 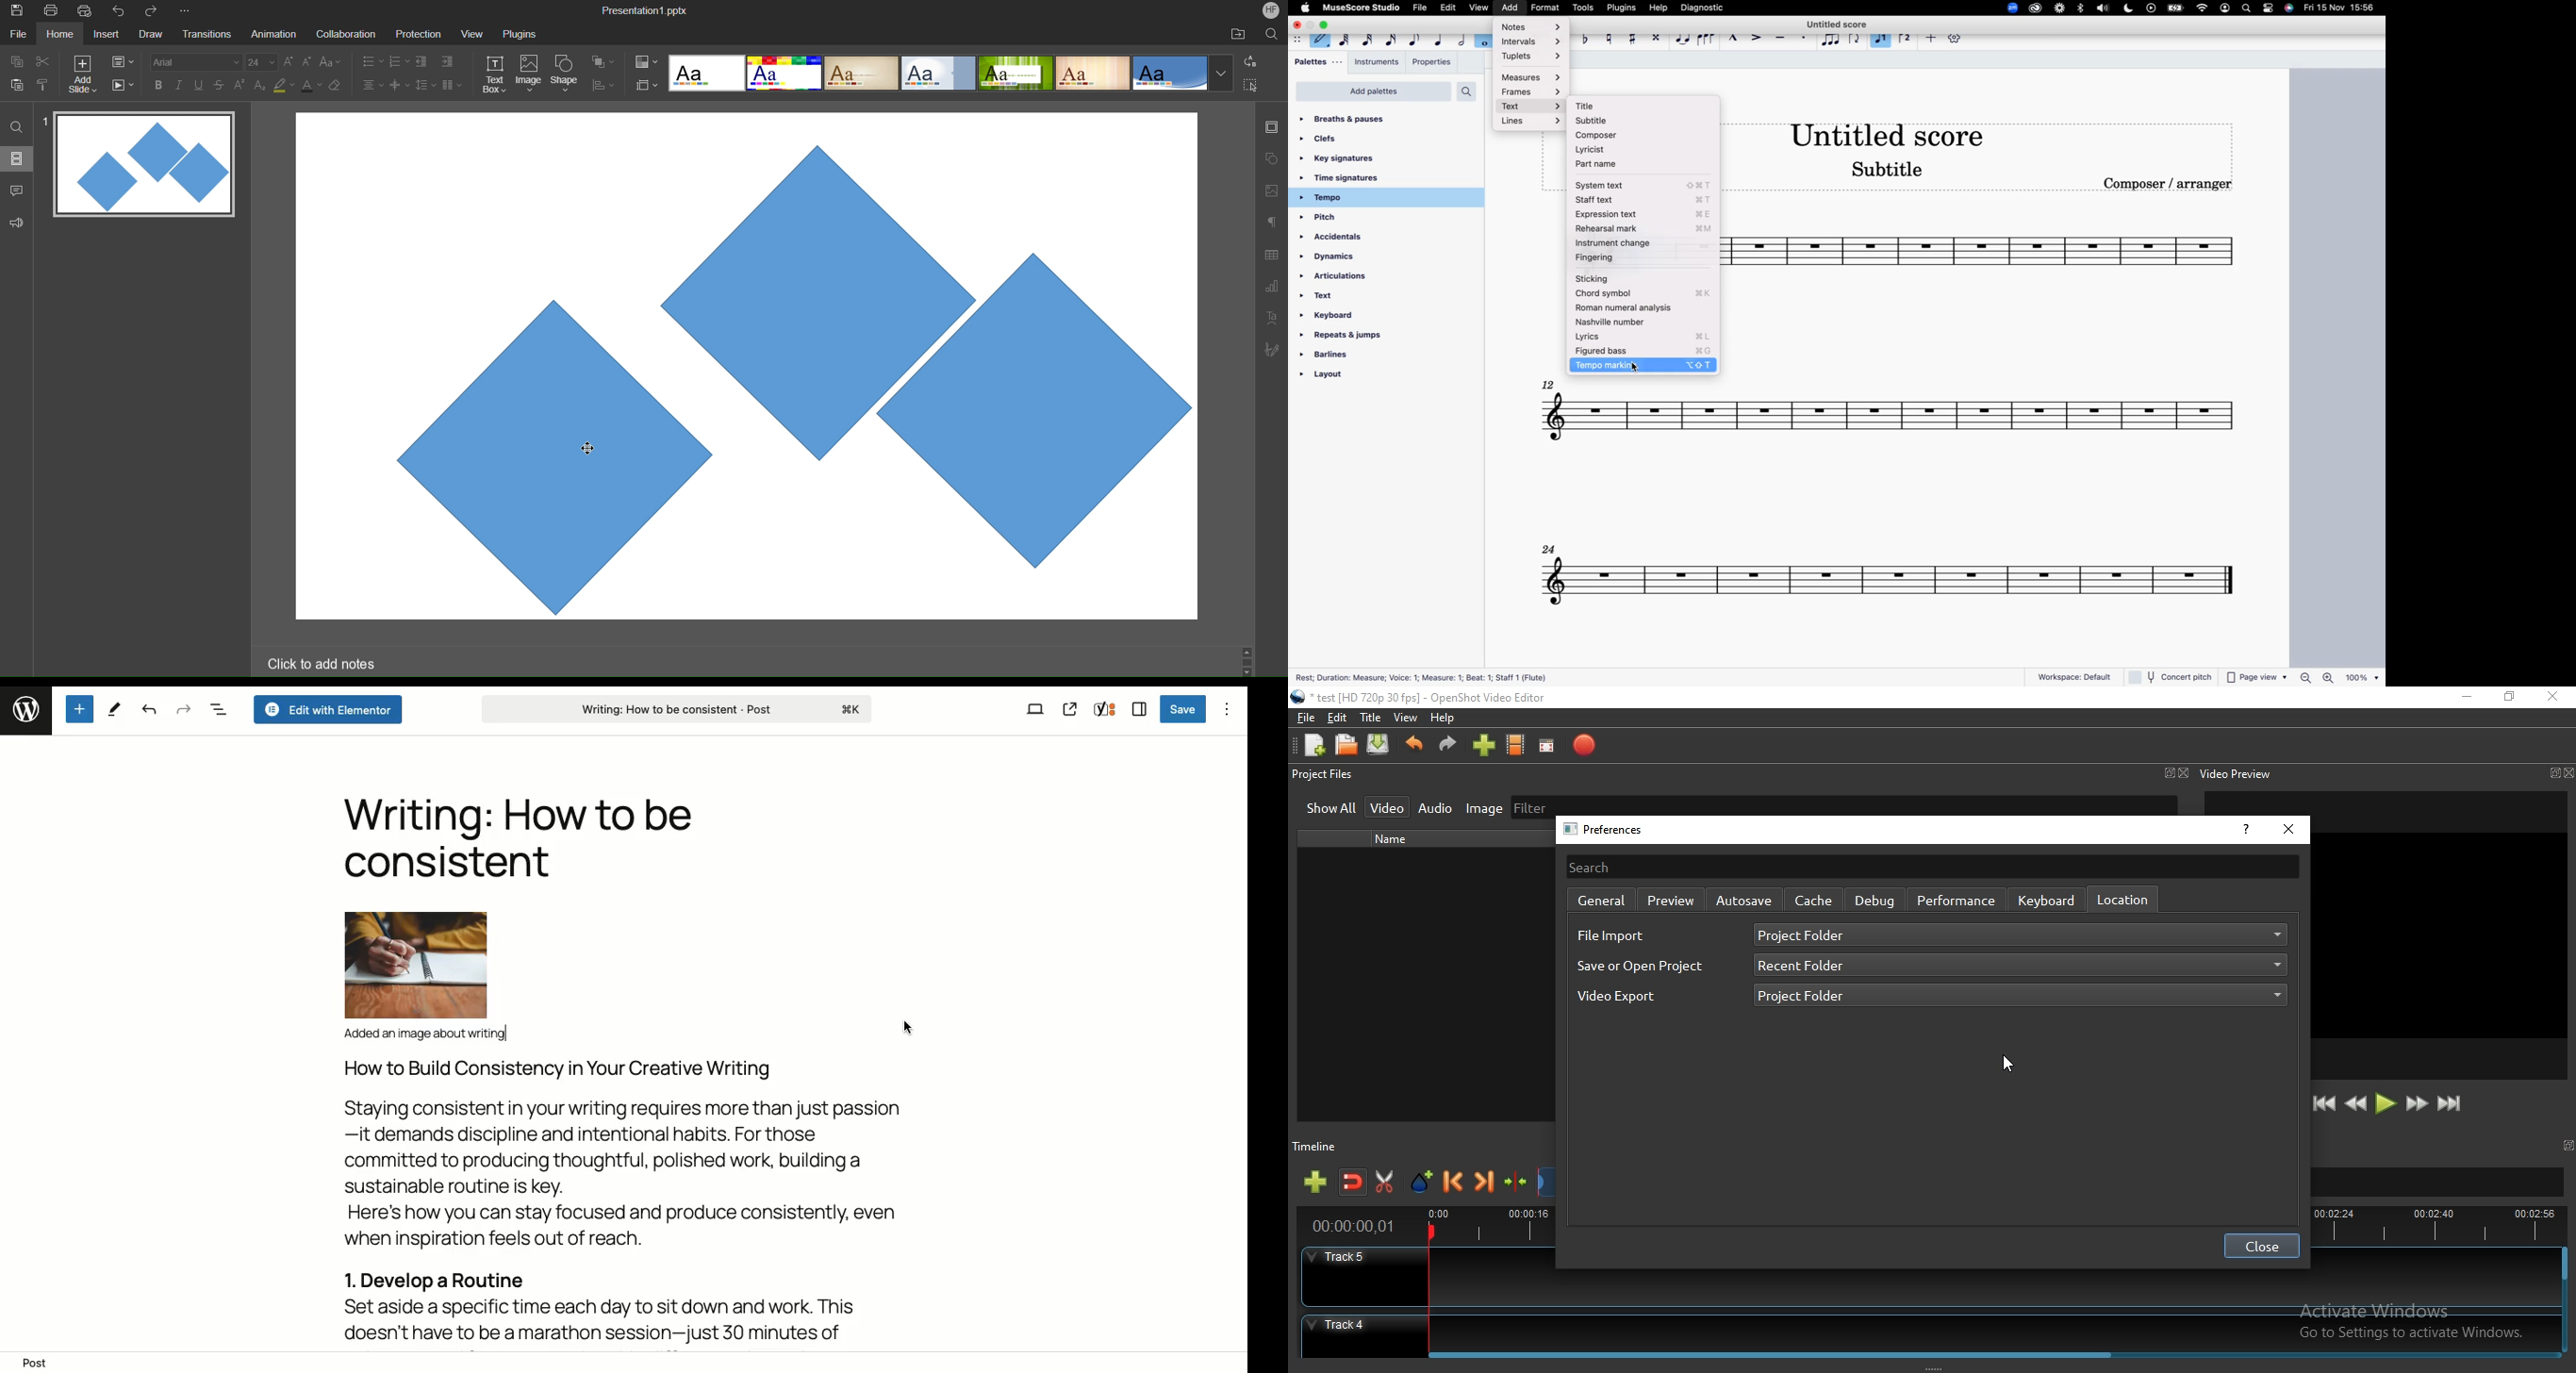 I want to click on Vertical Align, so click(x=400, y=85).